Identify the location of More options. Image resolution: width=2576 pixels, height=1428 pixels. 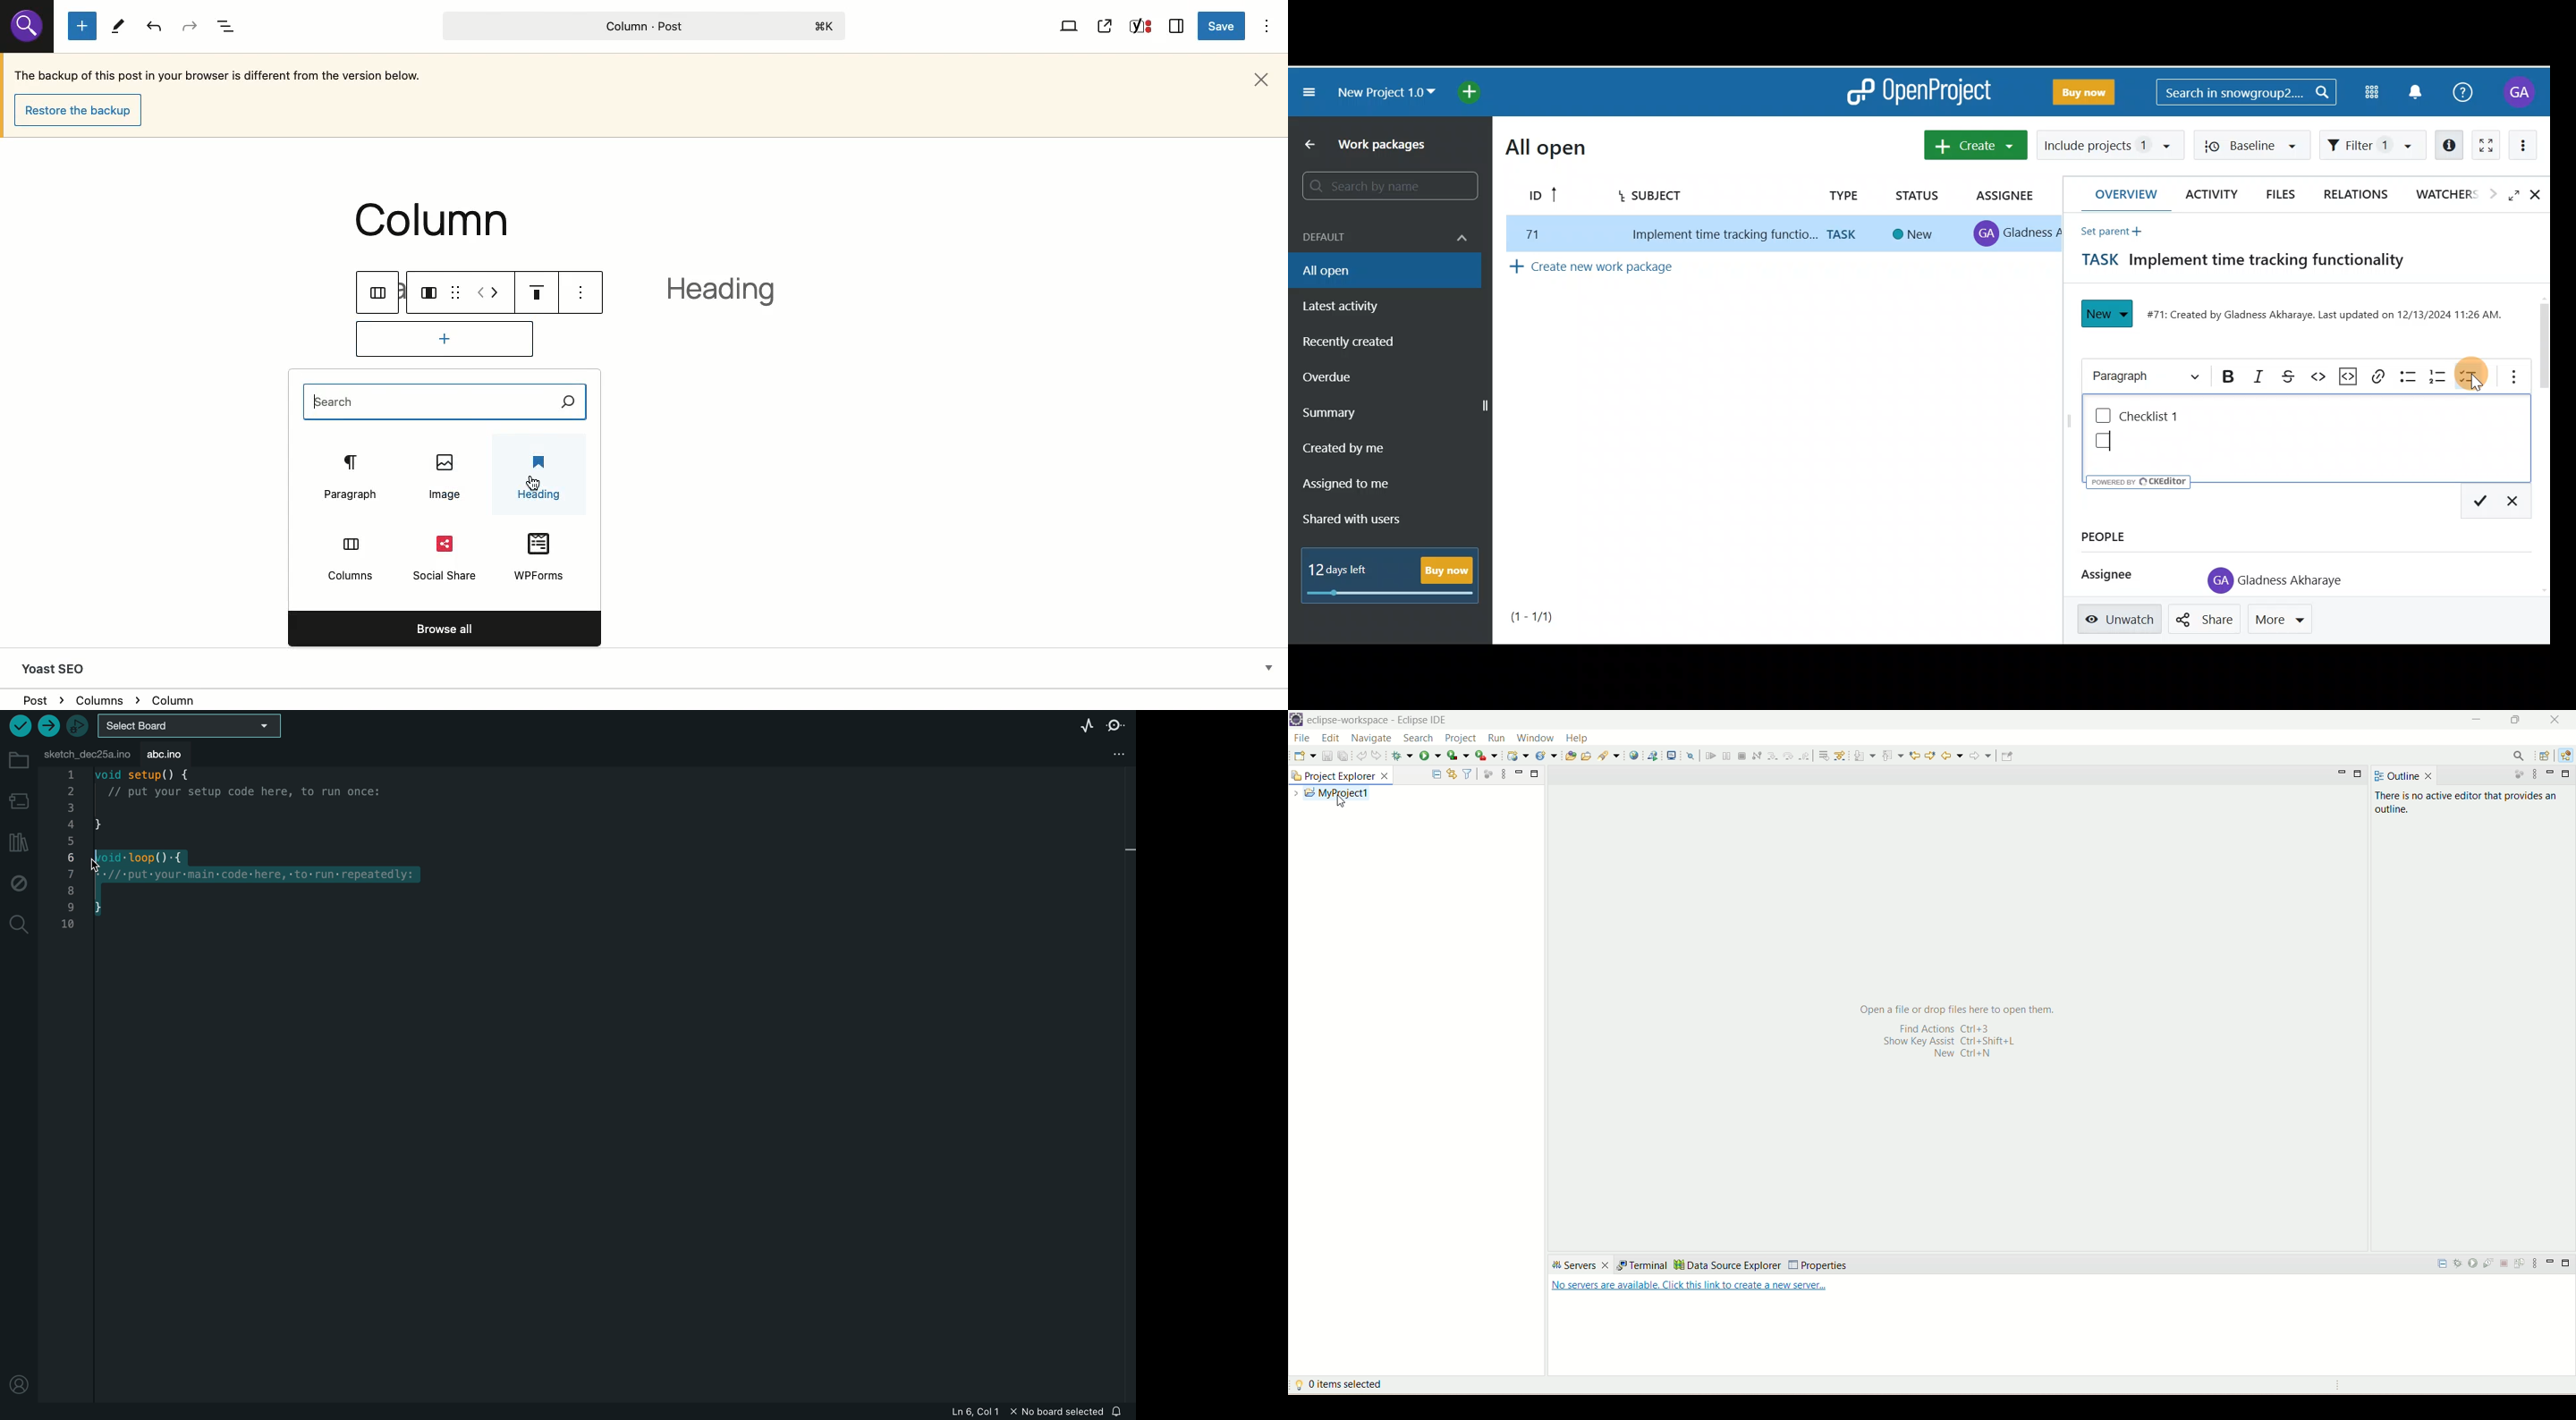
(2508, 375).